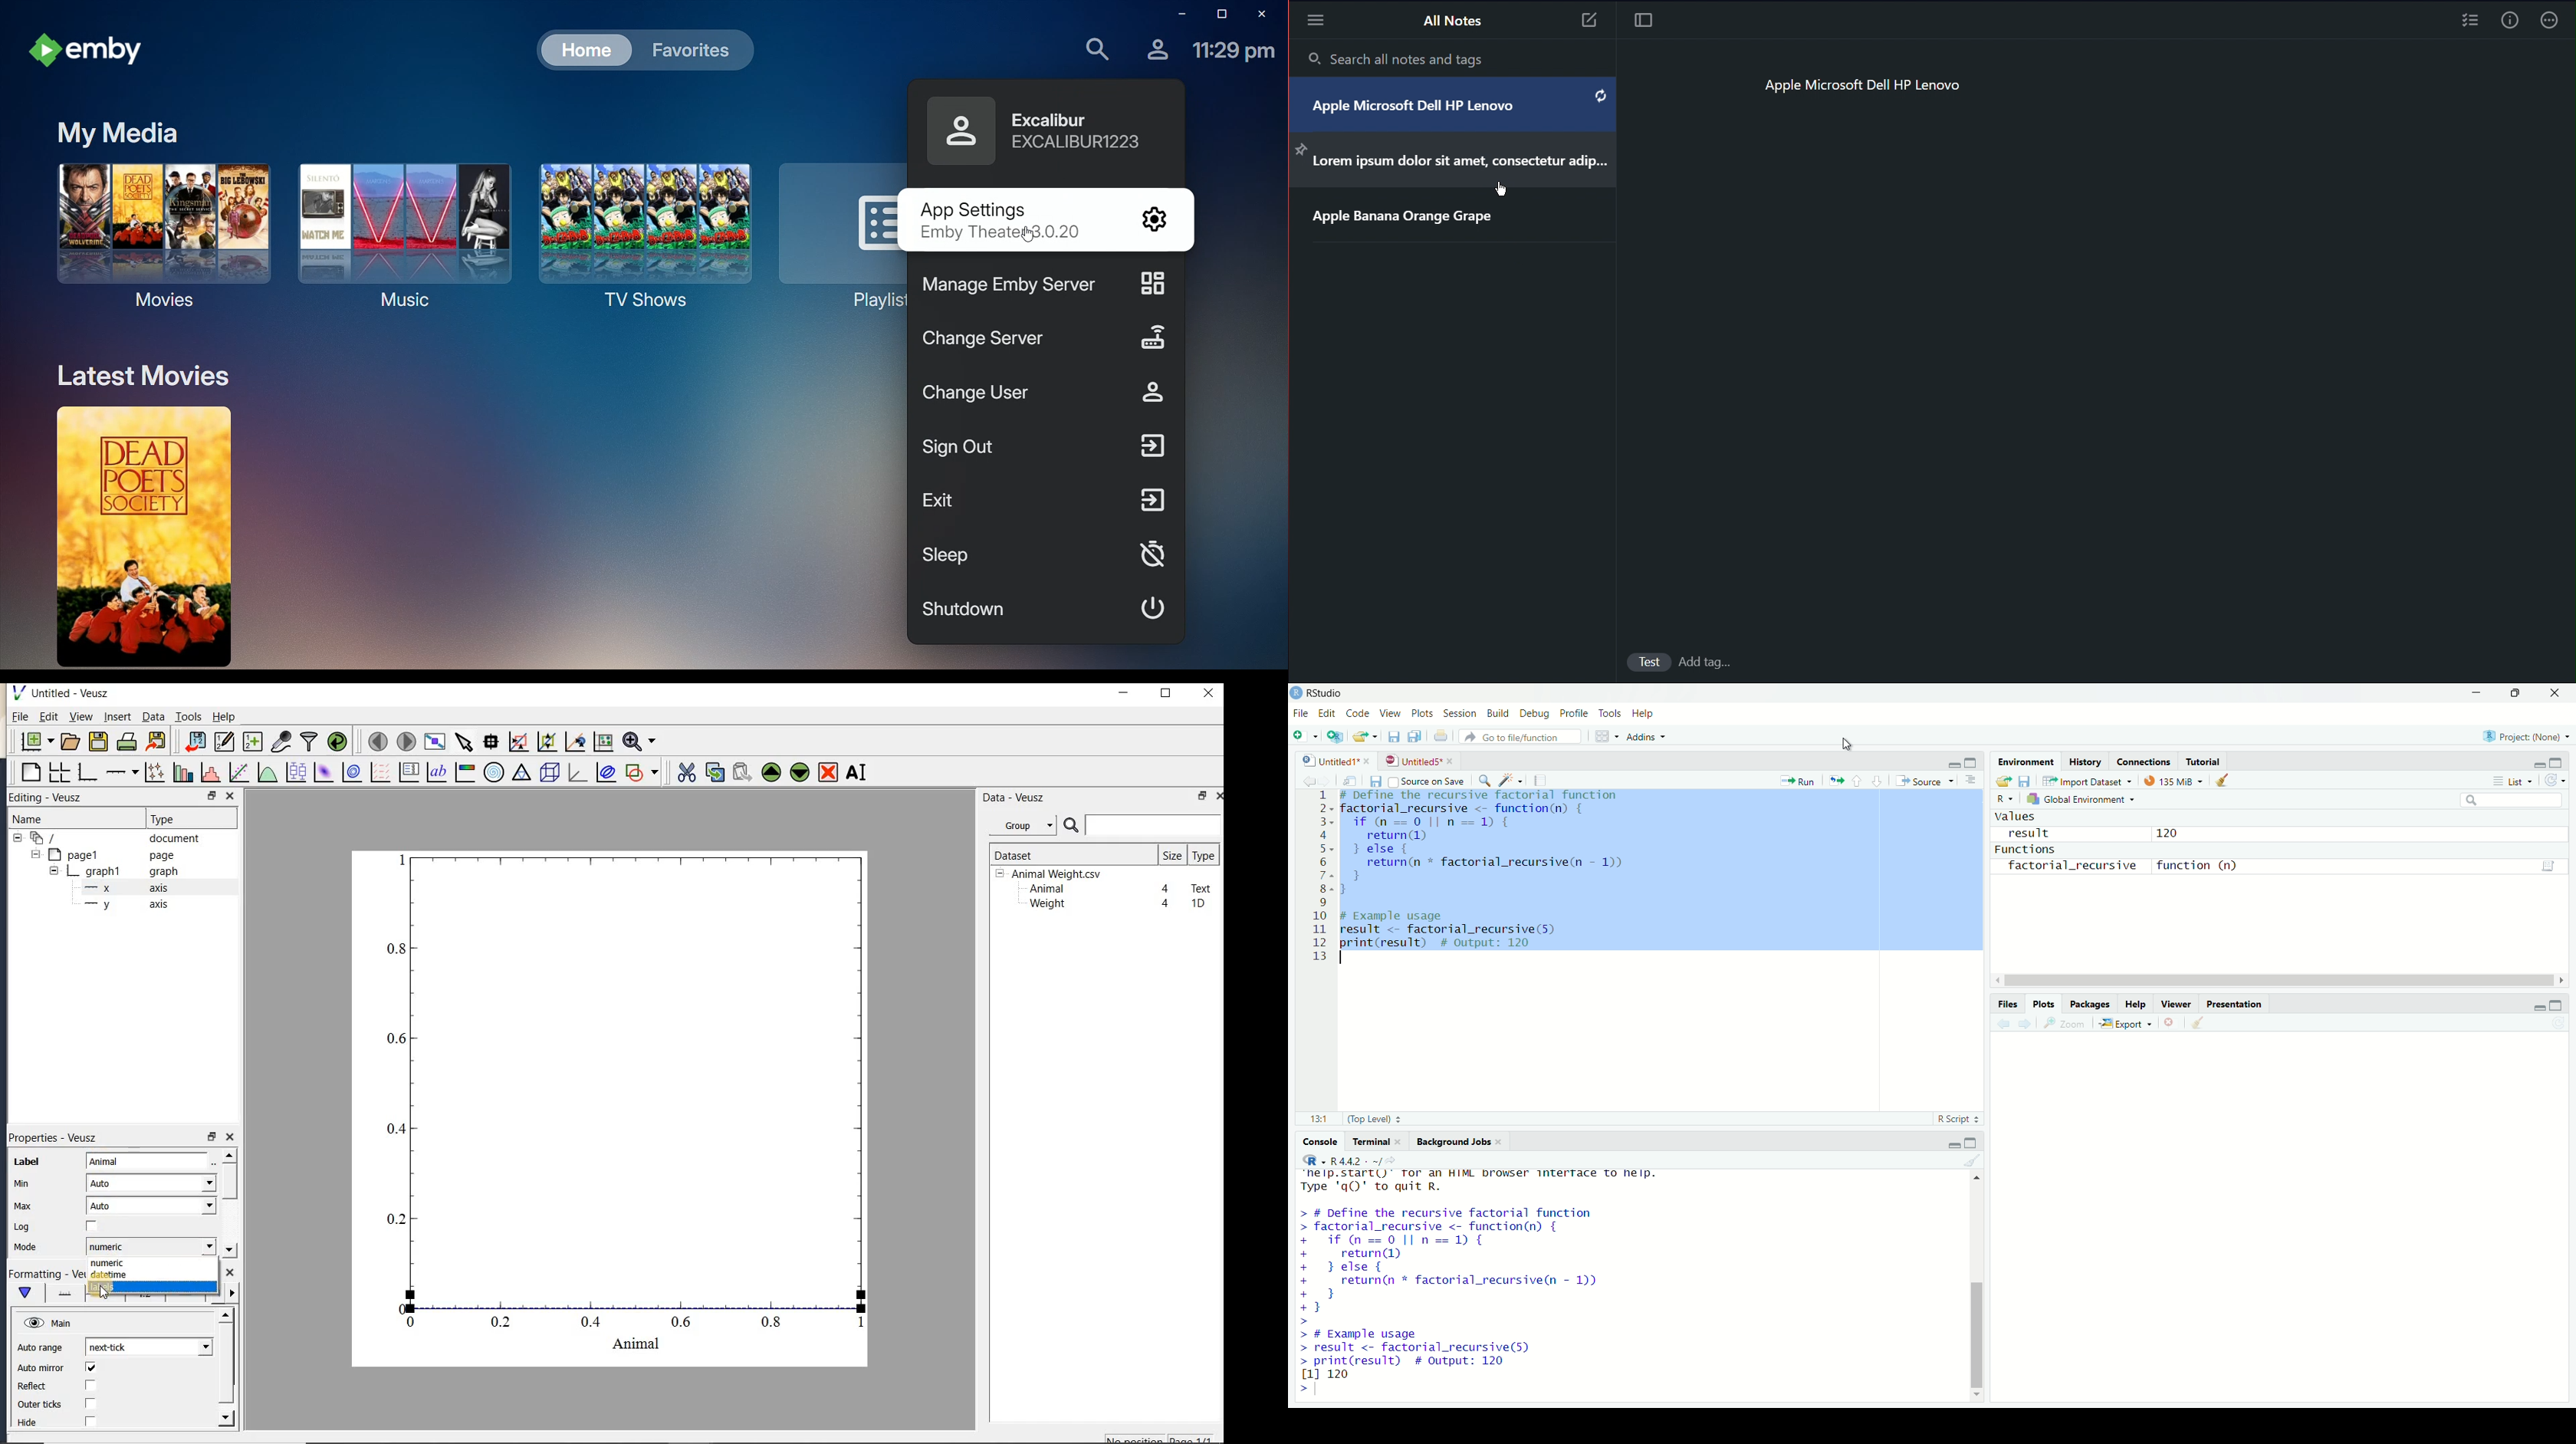 The width and height of the screenshot is (2576, 1456). What do you see at coordinates (2137, 1003) in the screenshot?
I see `Help` at bounding box center [2137, 1003].